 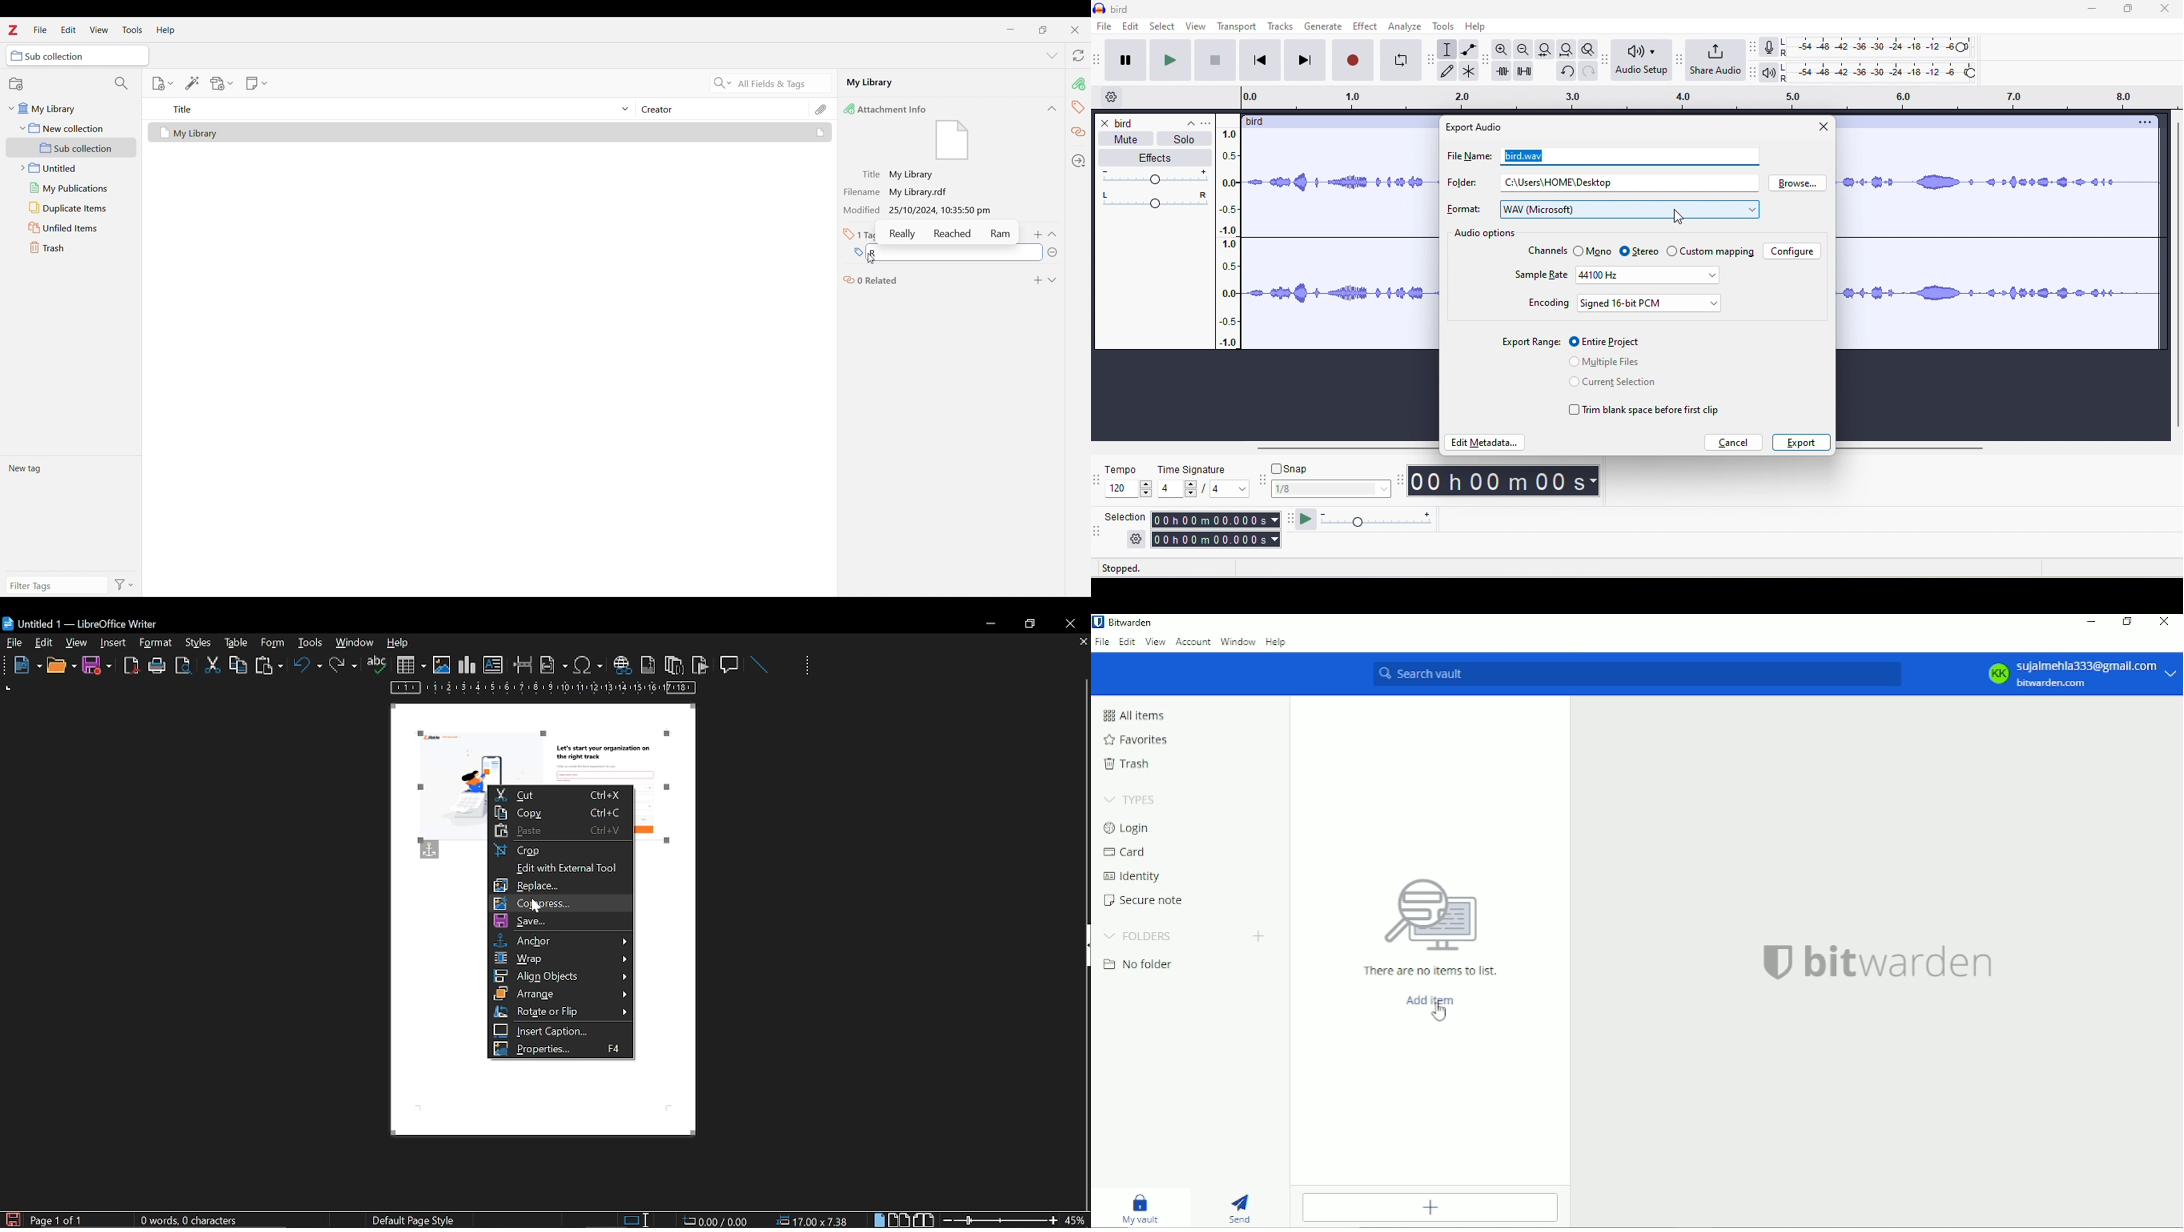 I want to click on cursor, so click(x=1441, y=1012).